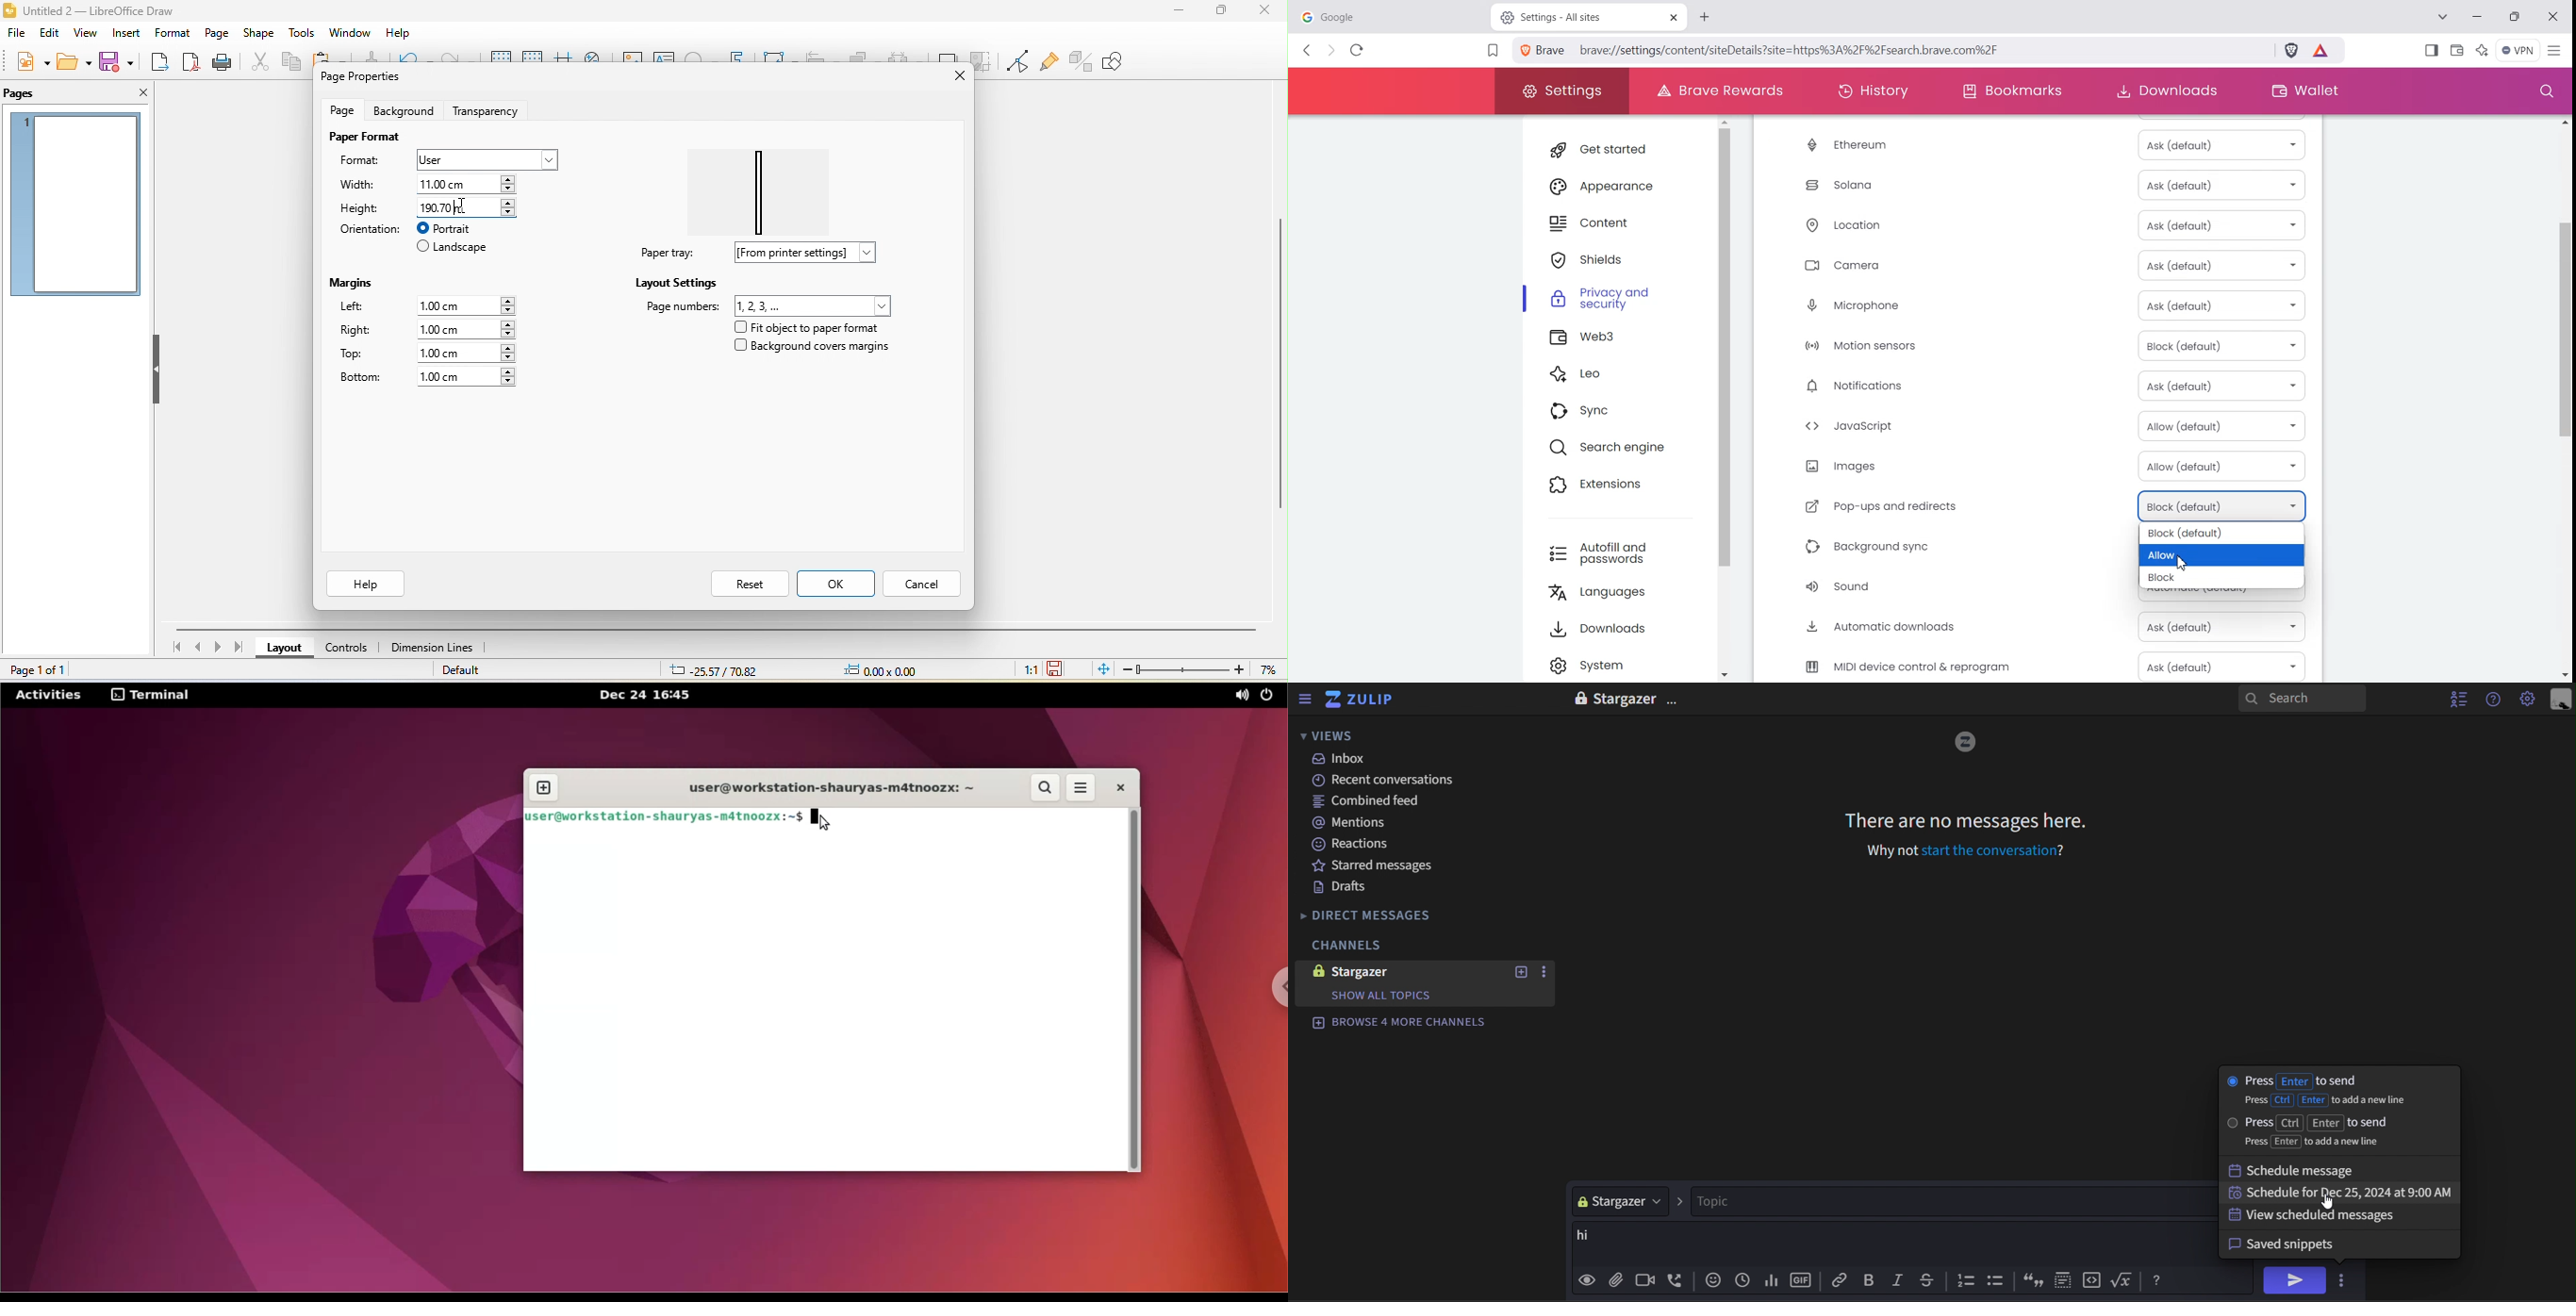 This screenshot has height=1316, width=2576. Describe the element at coordinates (1102, 668) in the screenshot. I see `fit page to current window` at that location.